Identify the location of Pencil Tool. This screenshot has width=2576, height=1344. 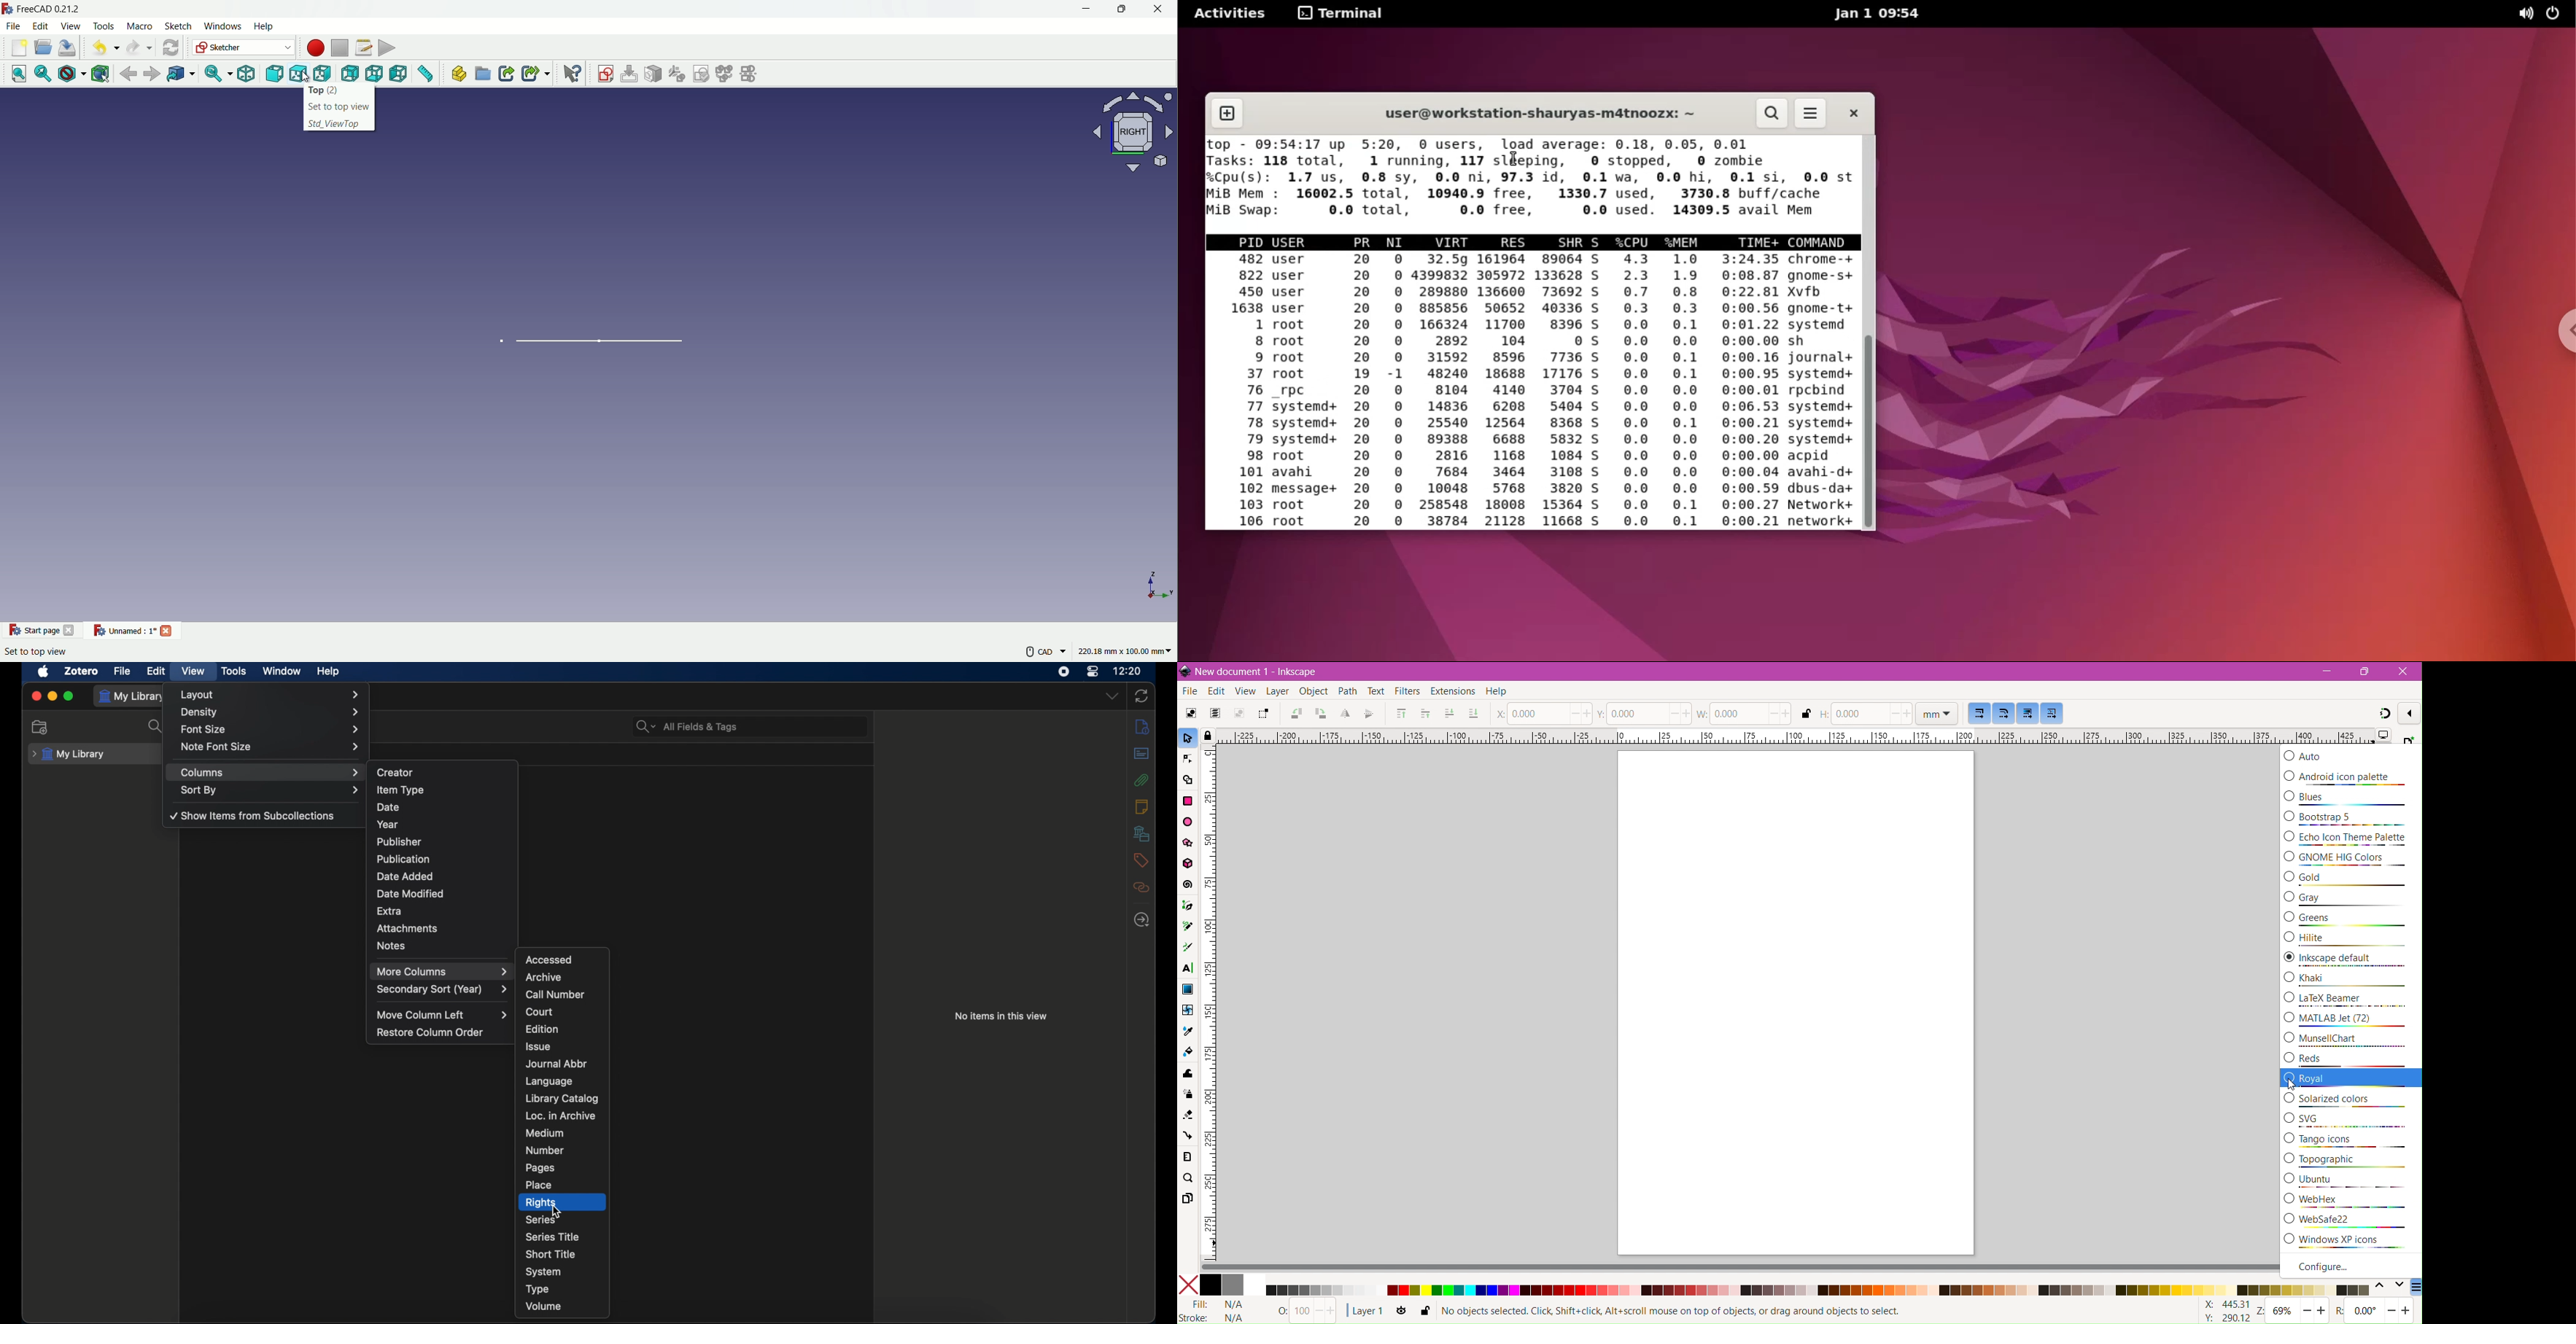
(1188, 926).